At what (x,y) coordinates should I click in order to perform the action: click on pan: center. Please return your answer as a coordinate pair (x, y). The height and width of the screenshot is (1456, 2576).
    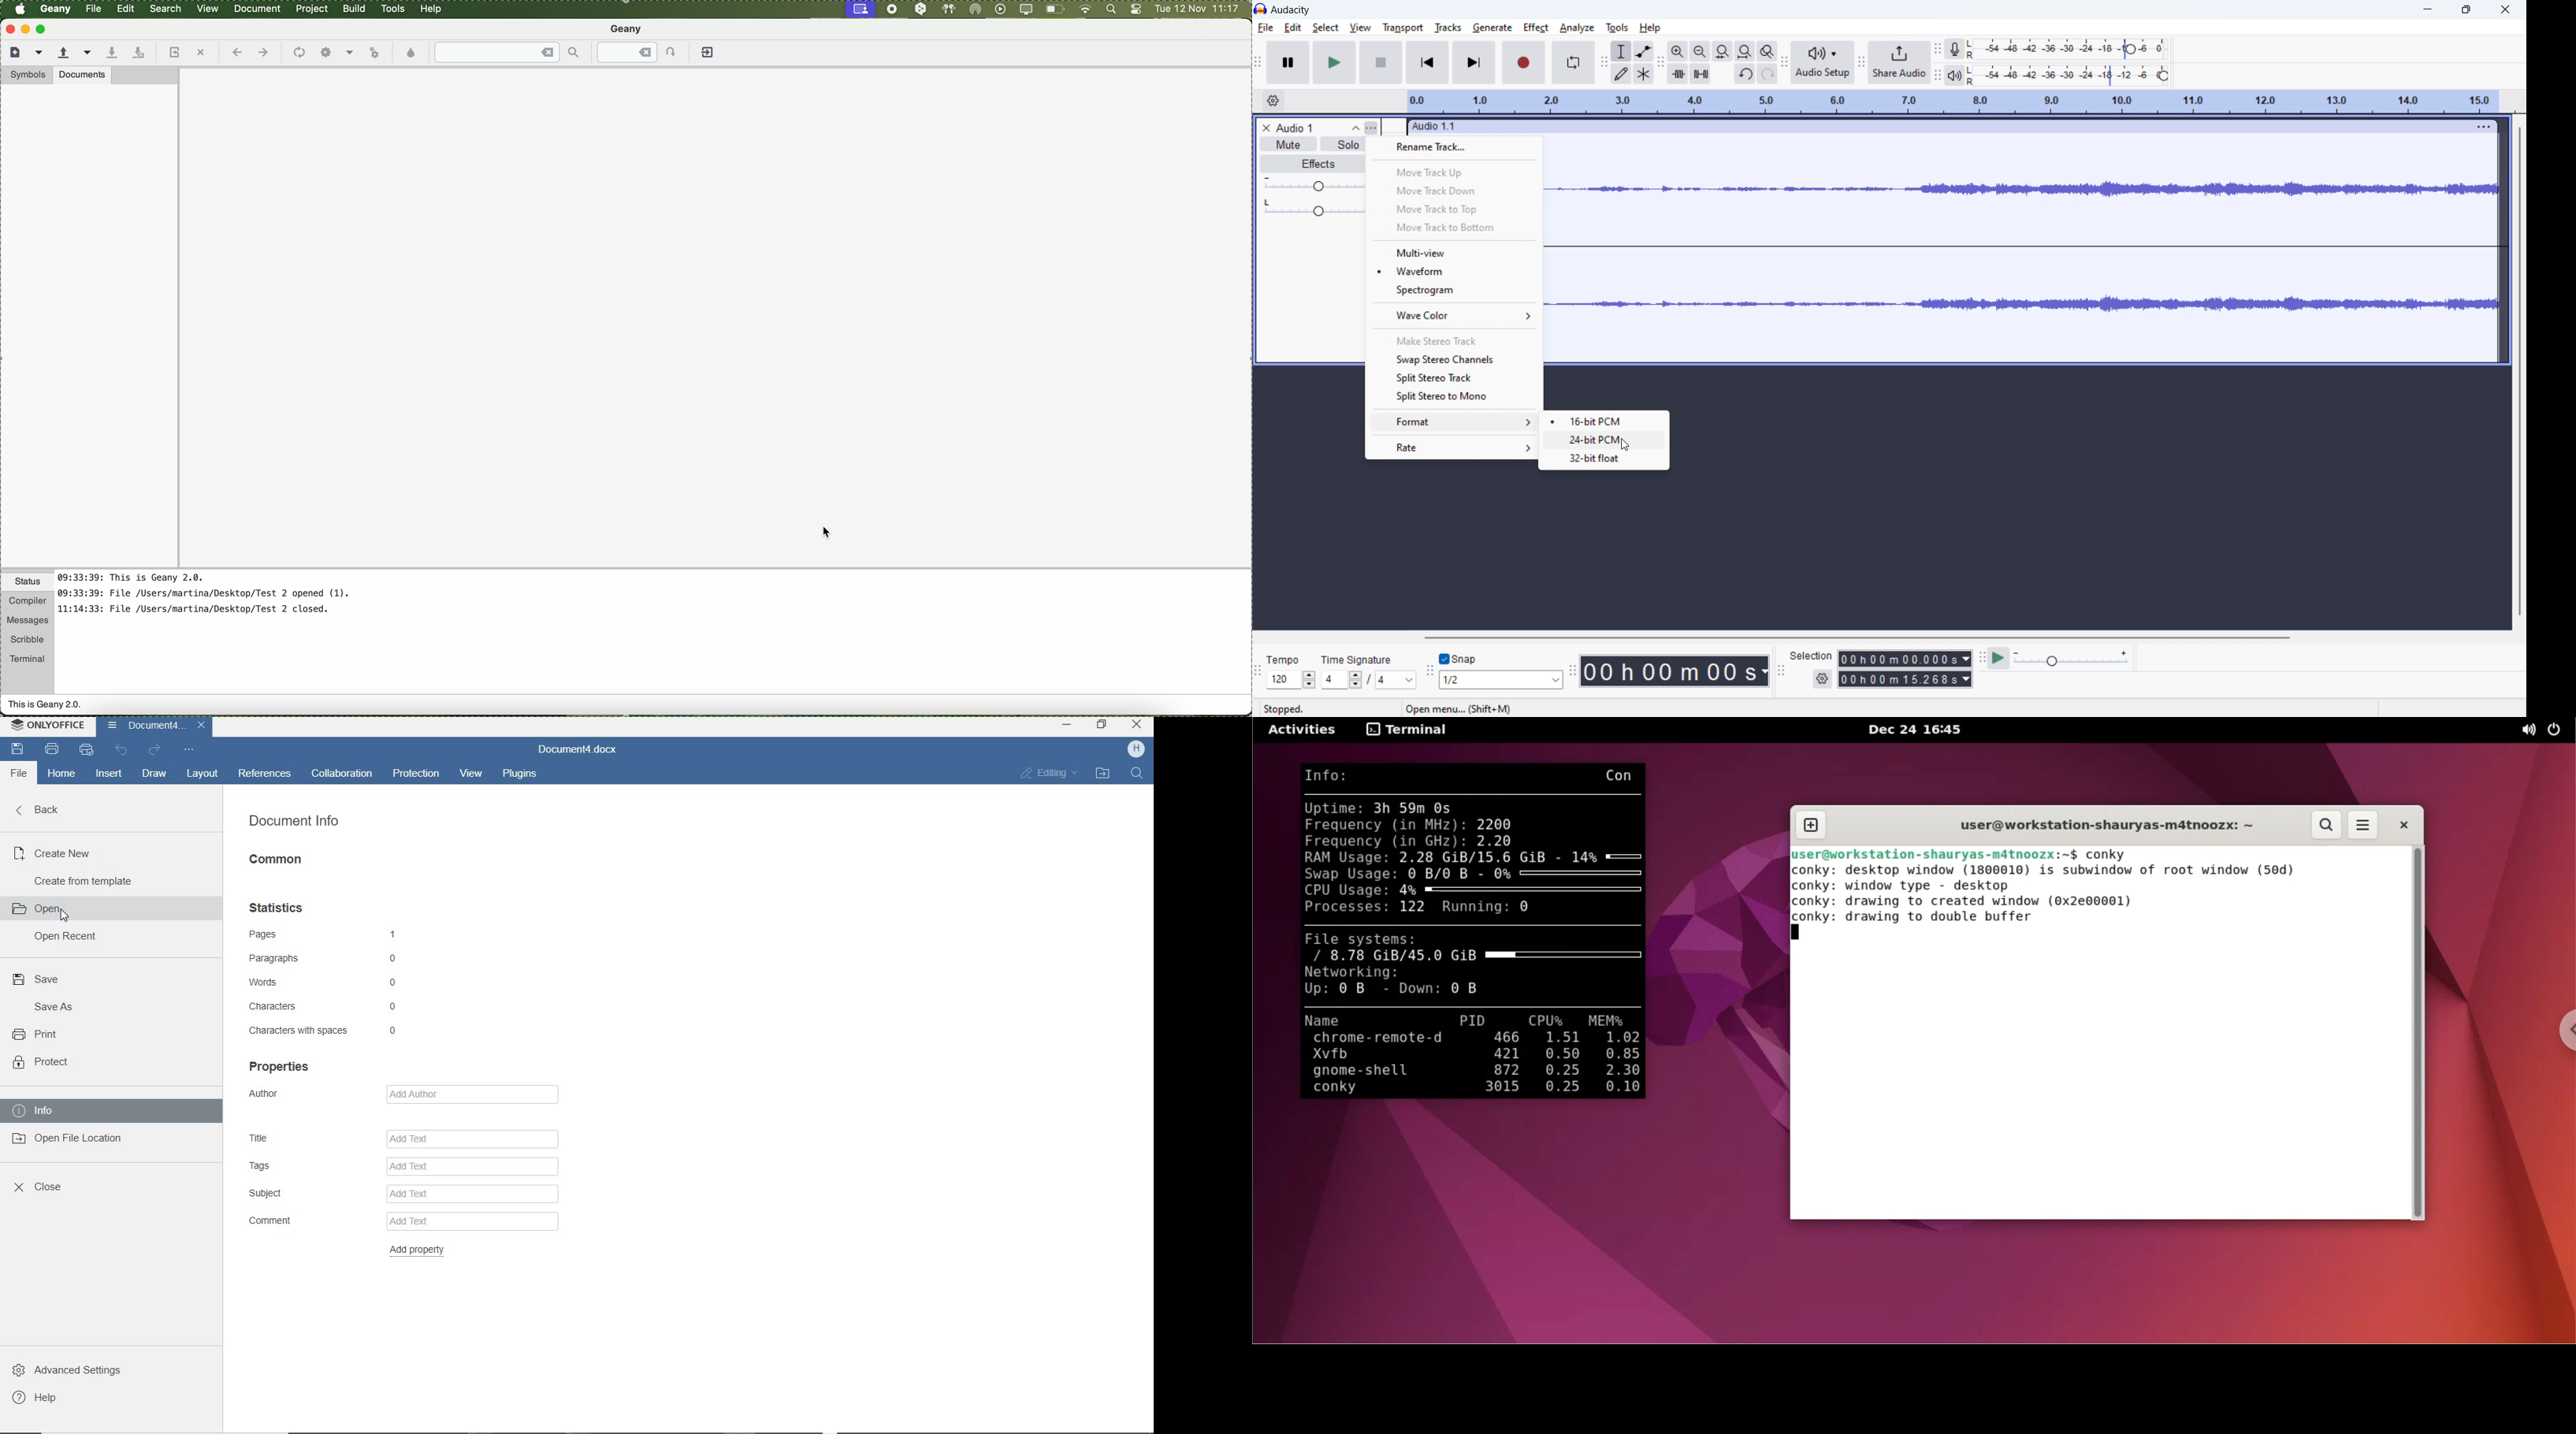
    Looking at the image, I should click on (1315, 207).